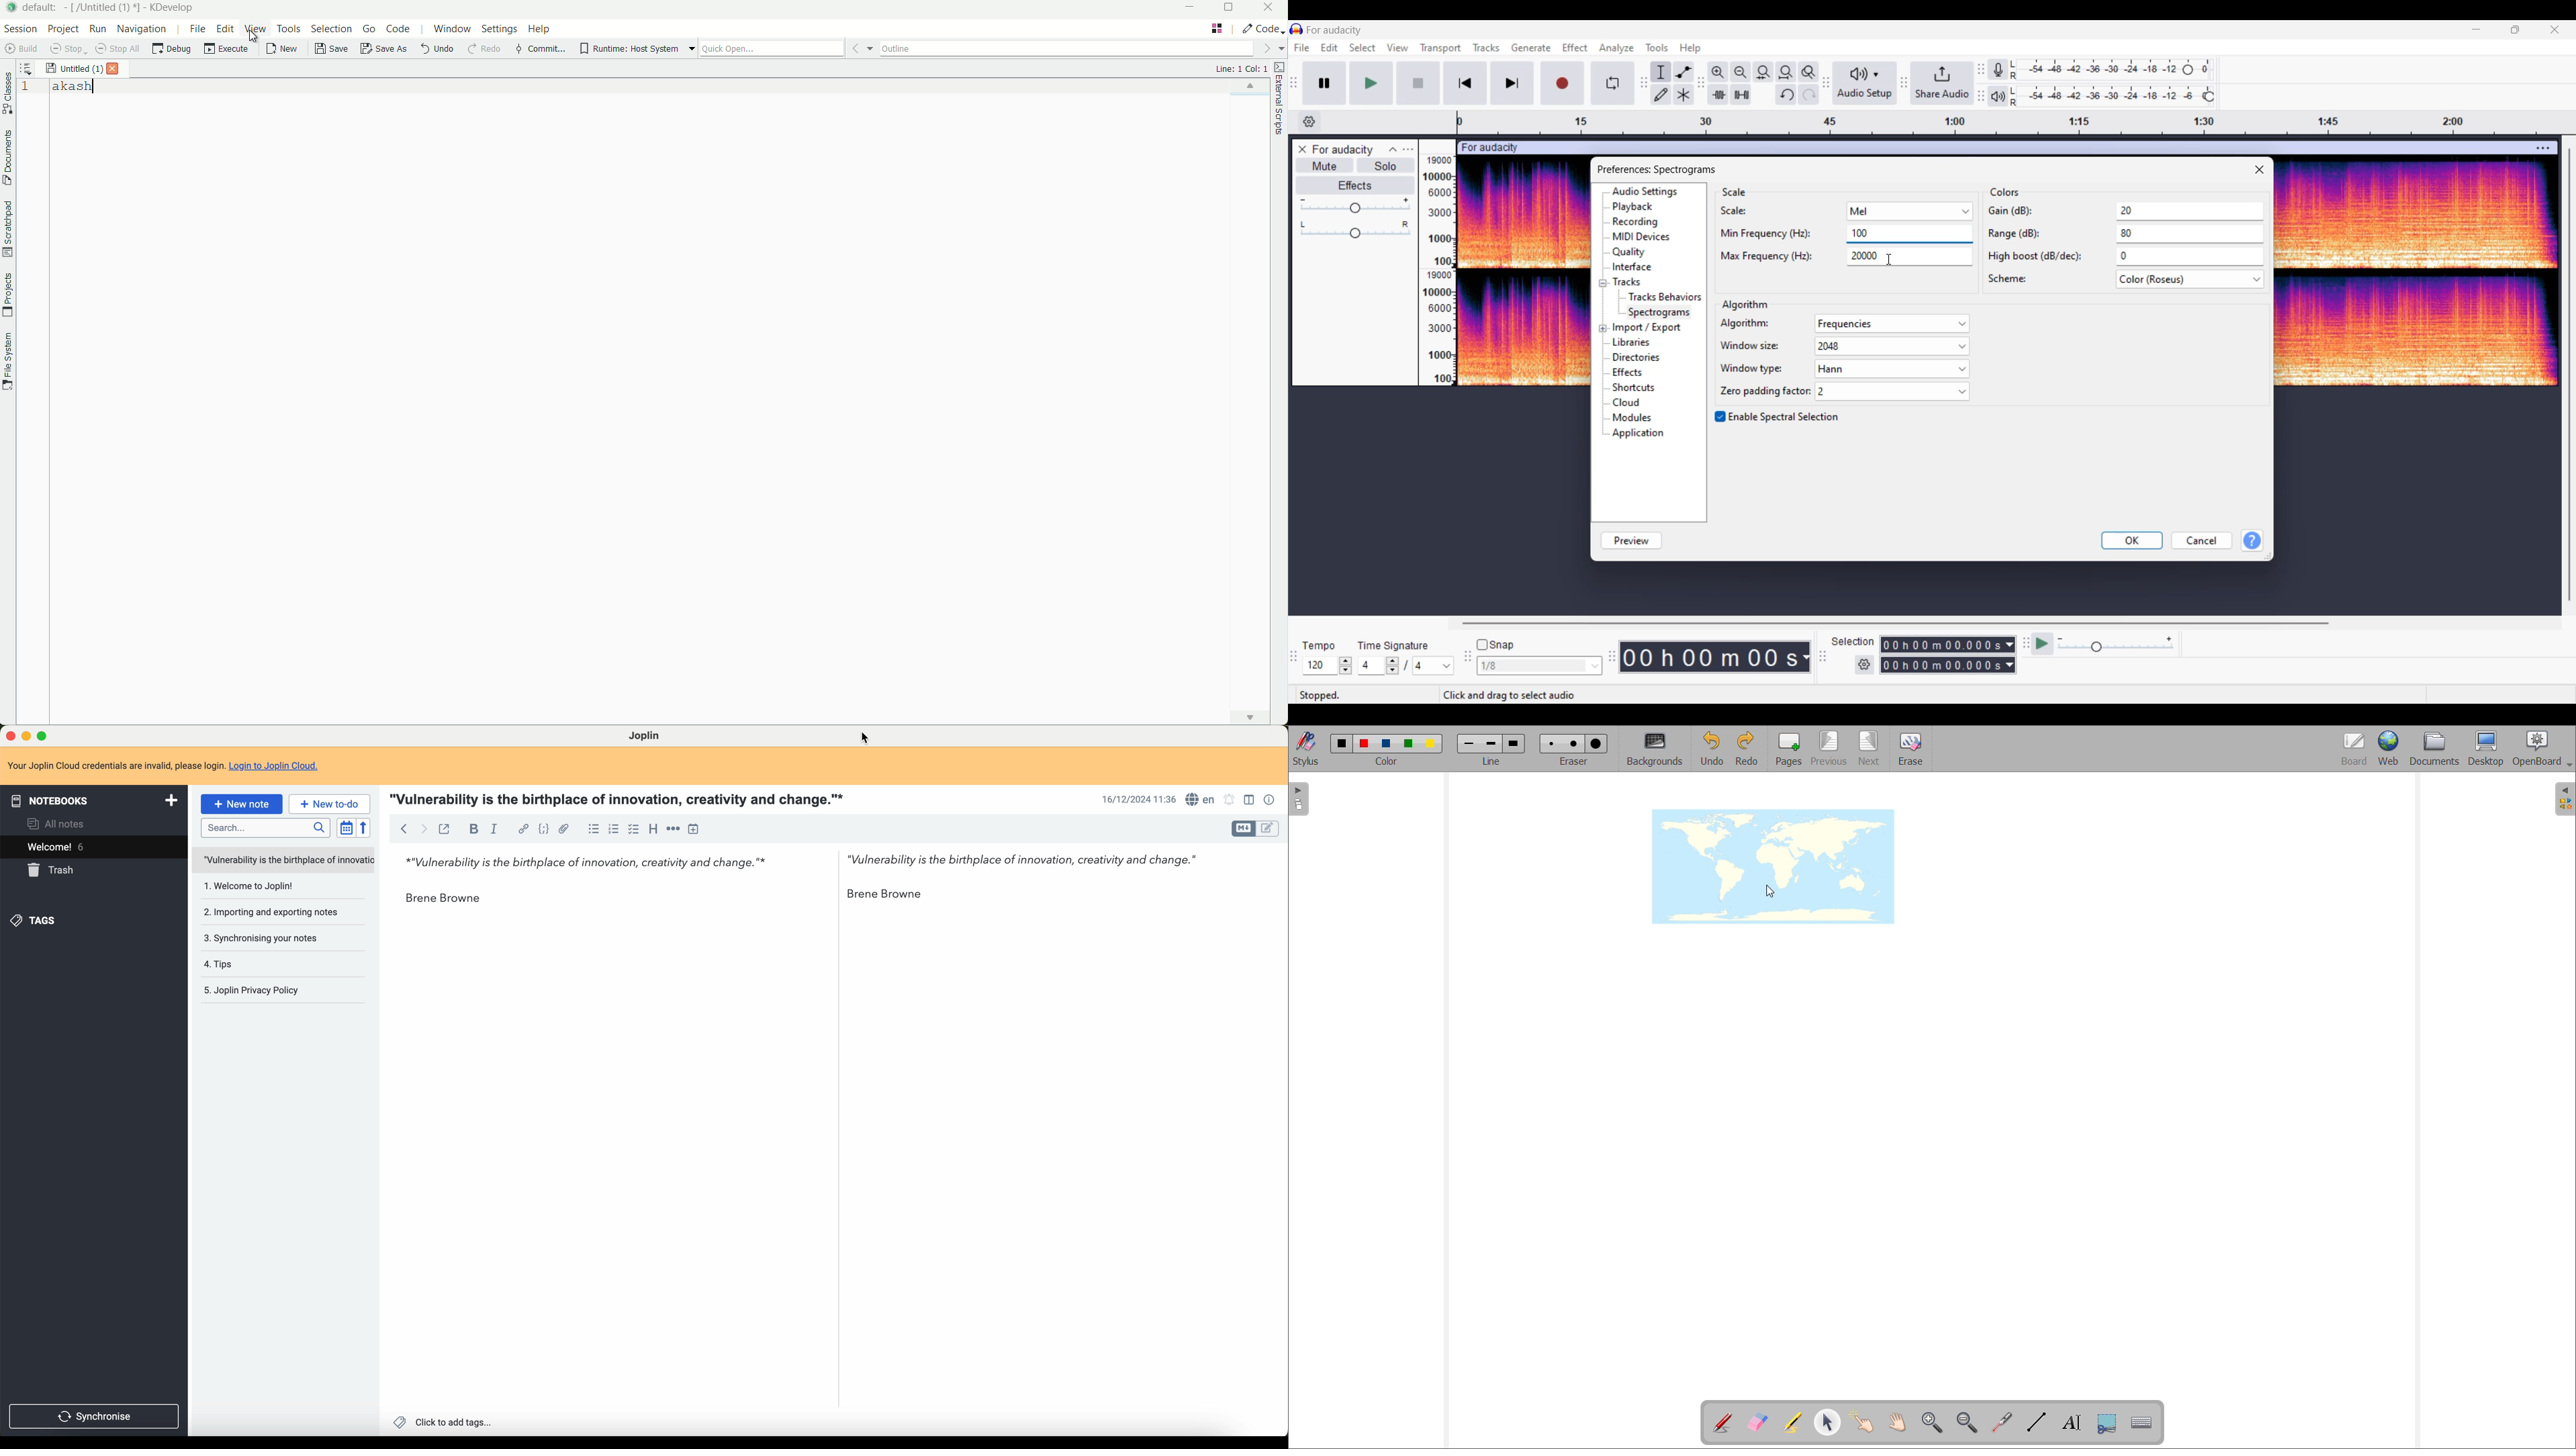  Describe the element at coordinates (273, 913) in the screenshot. I see `importing and exporting notes` at that location.